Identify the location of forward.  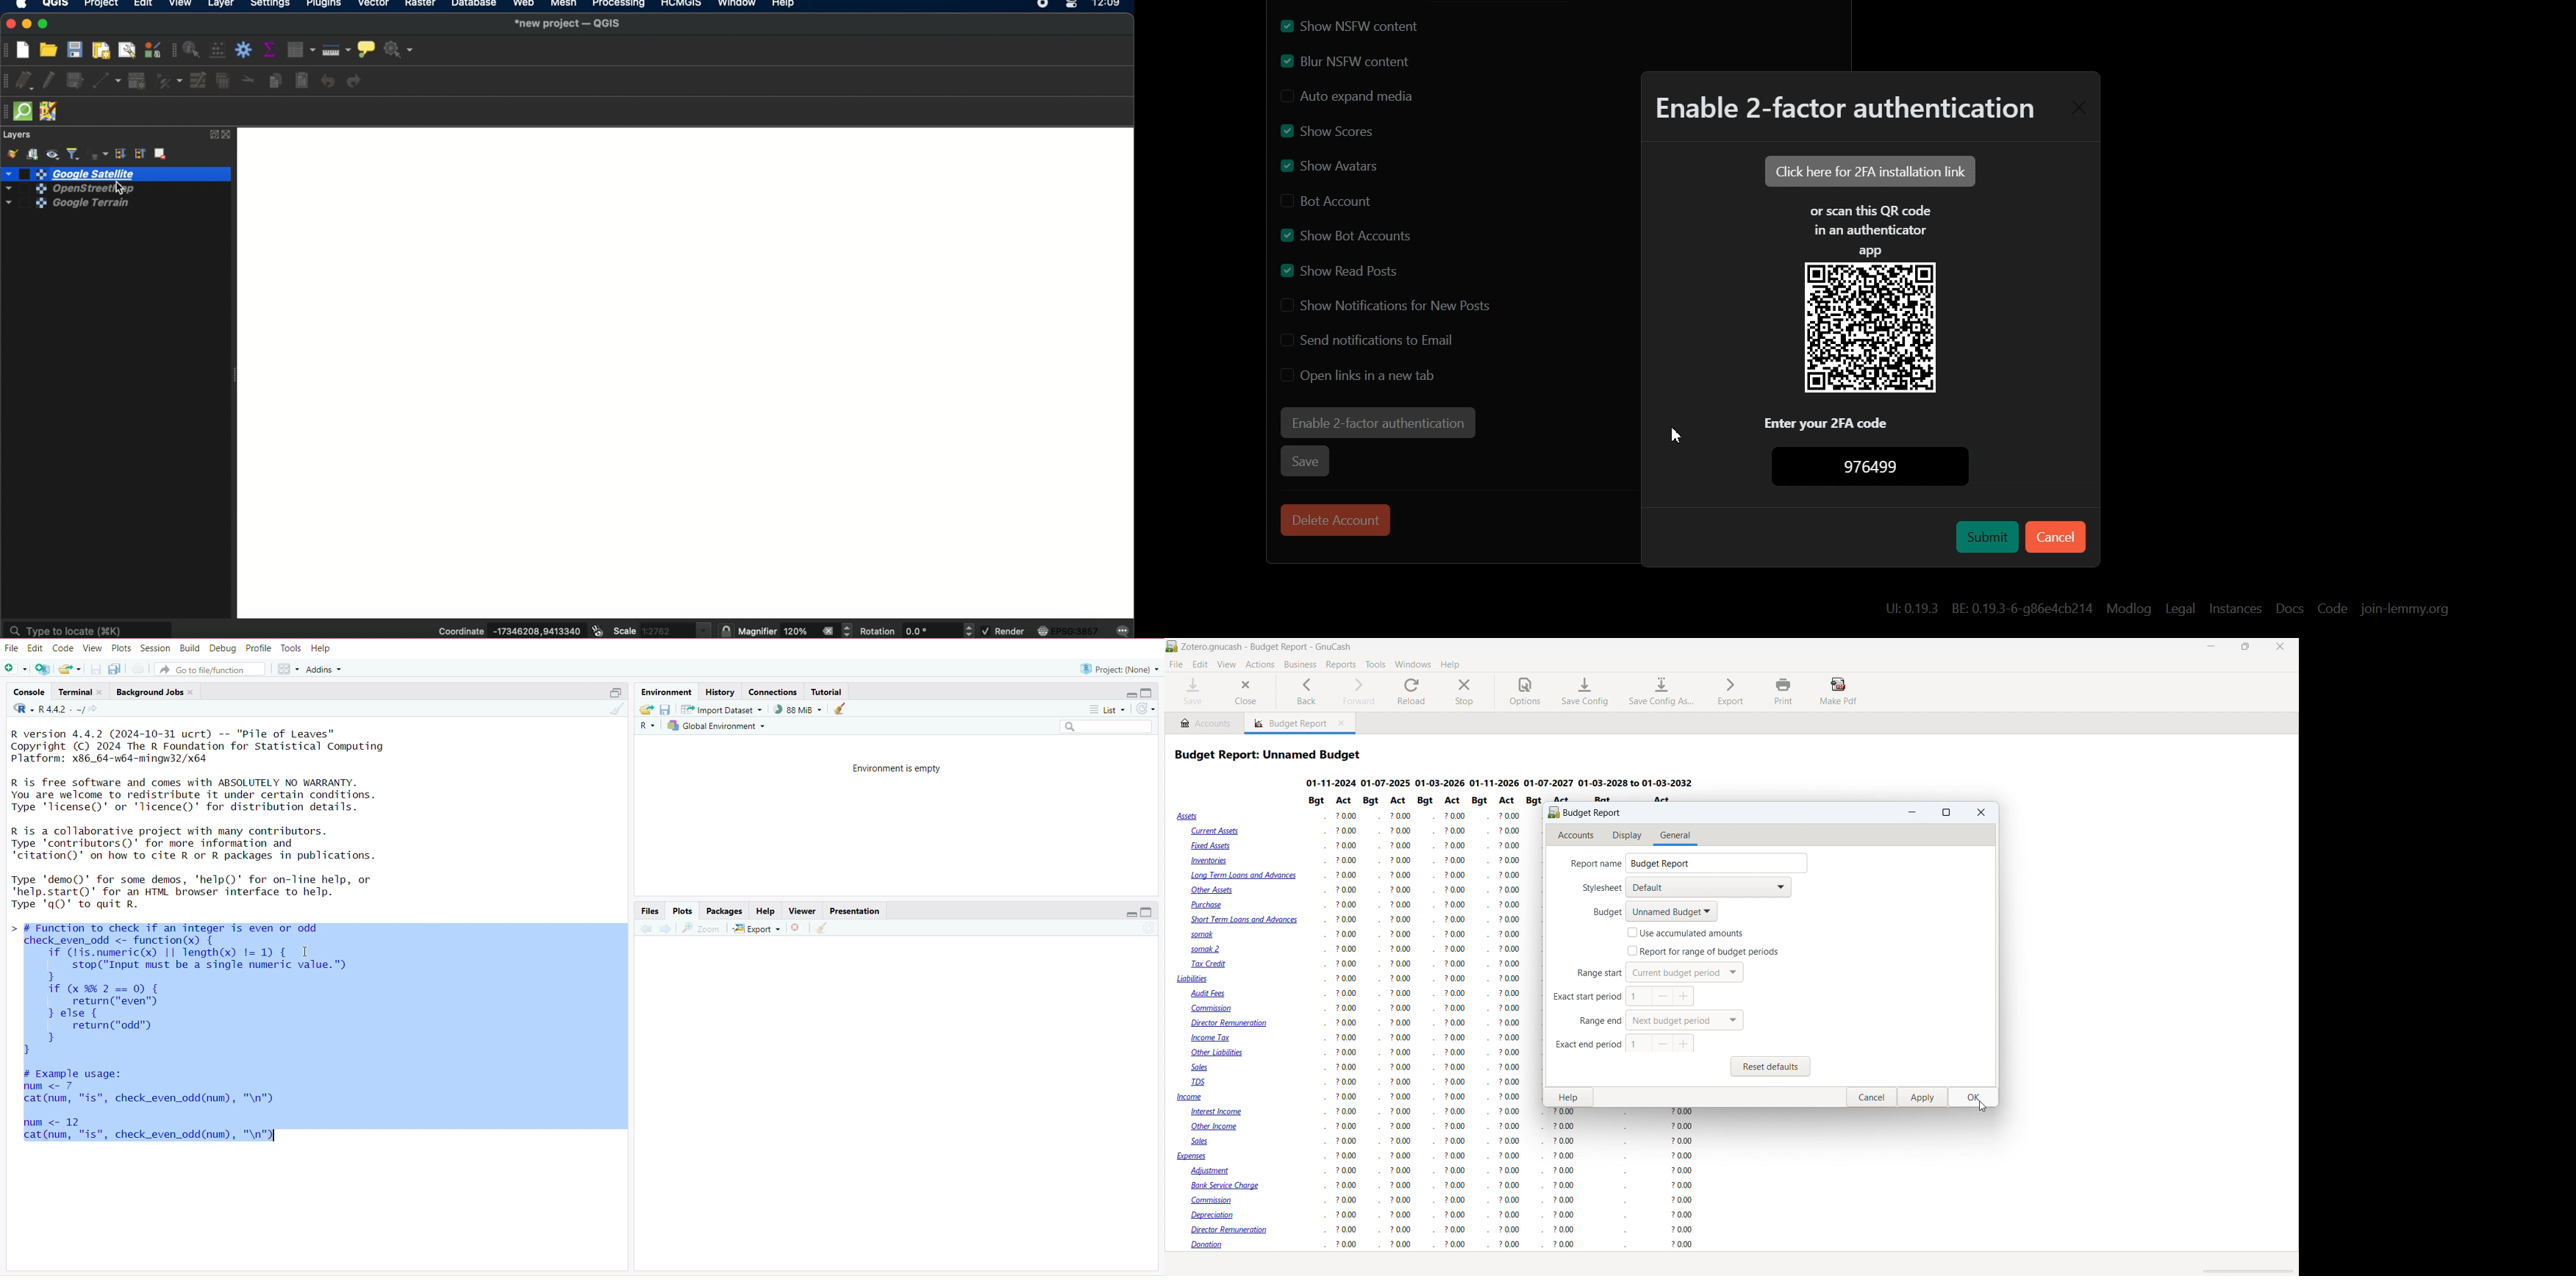
(665, 931).